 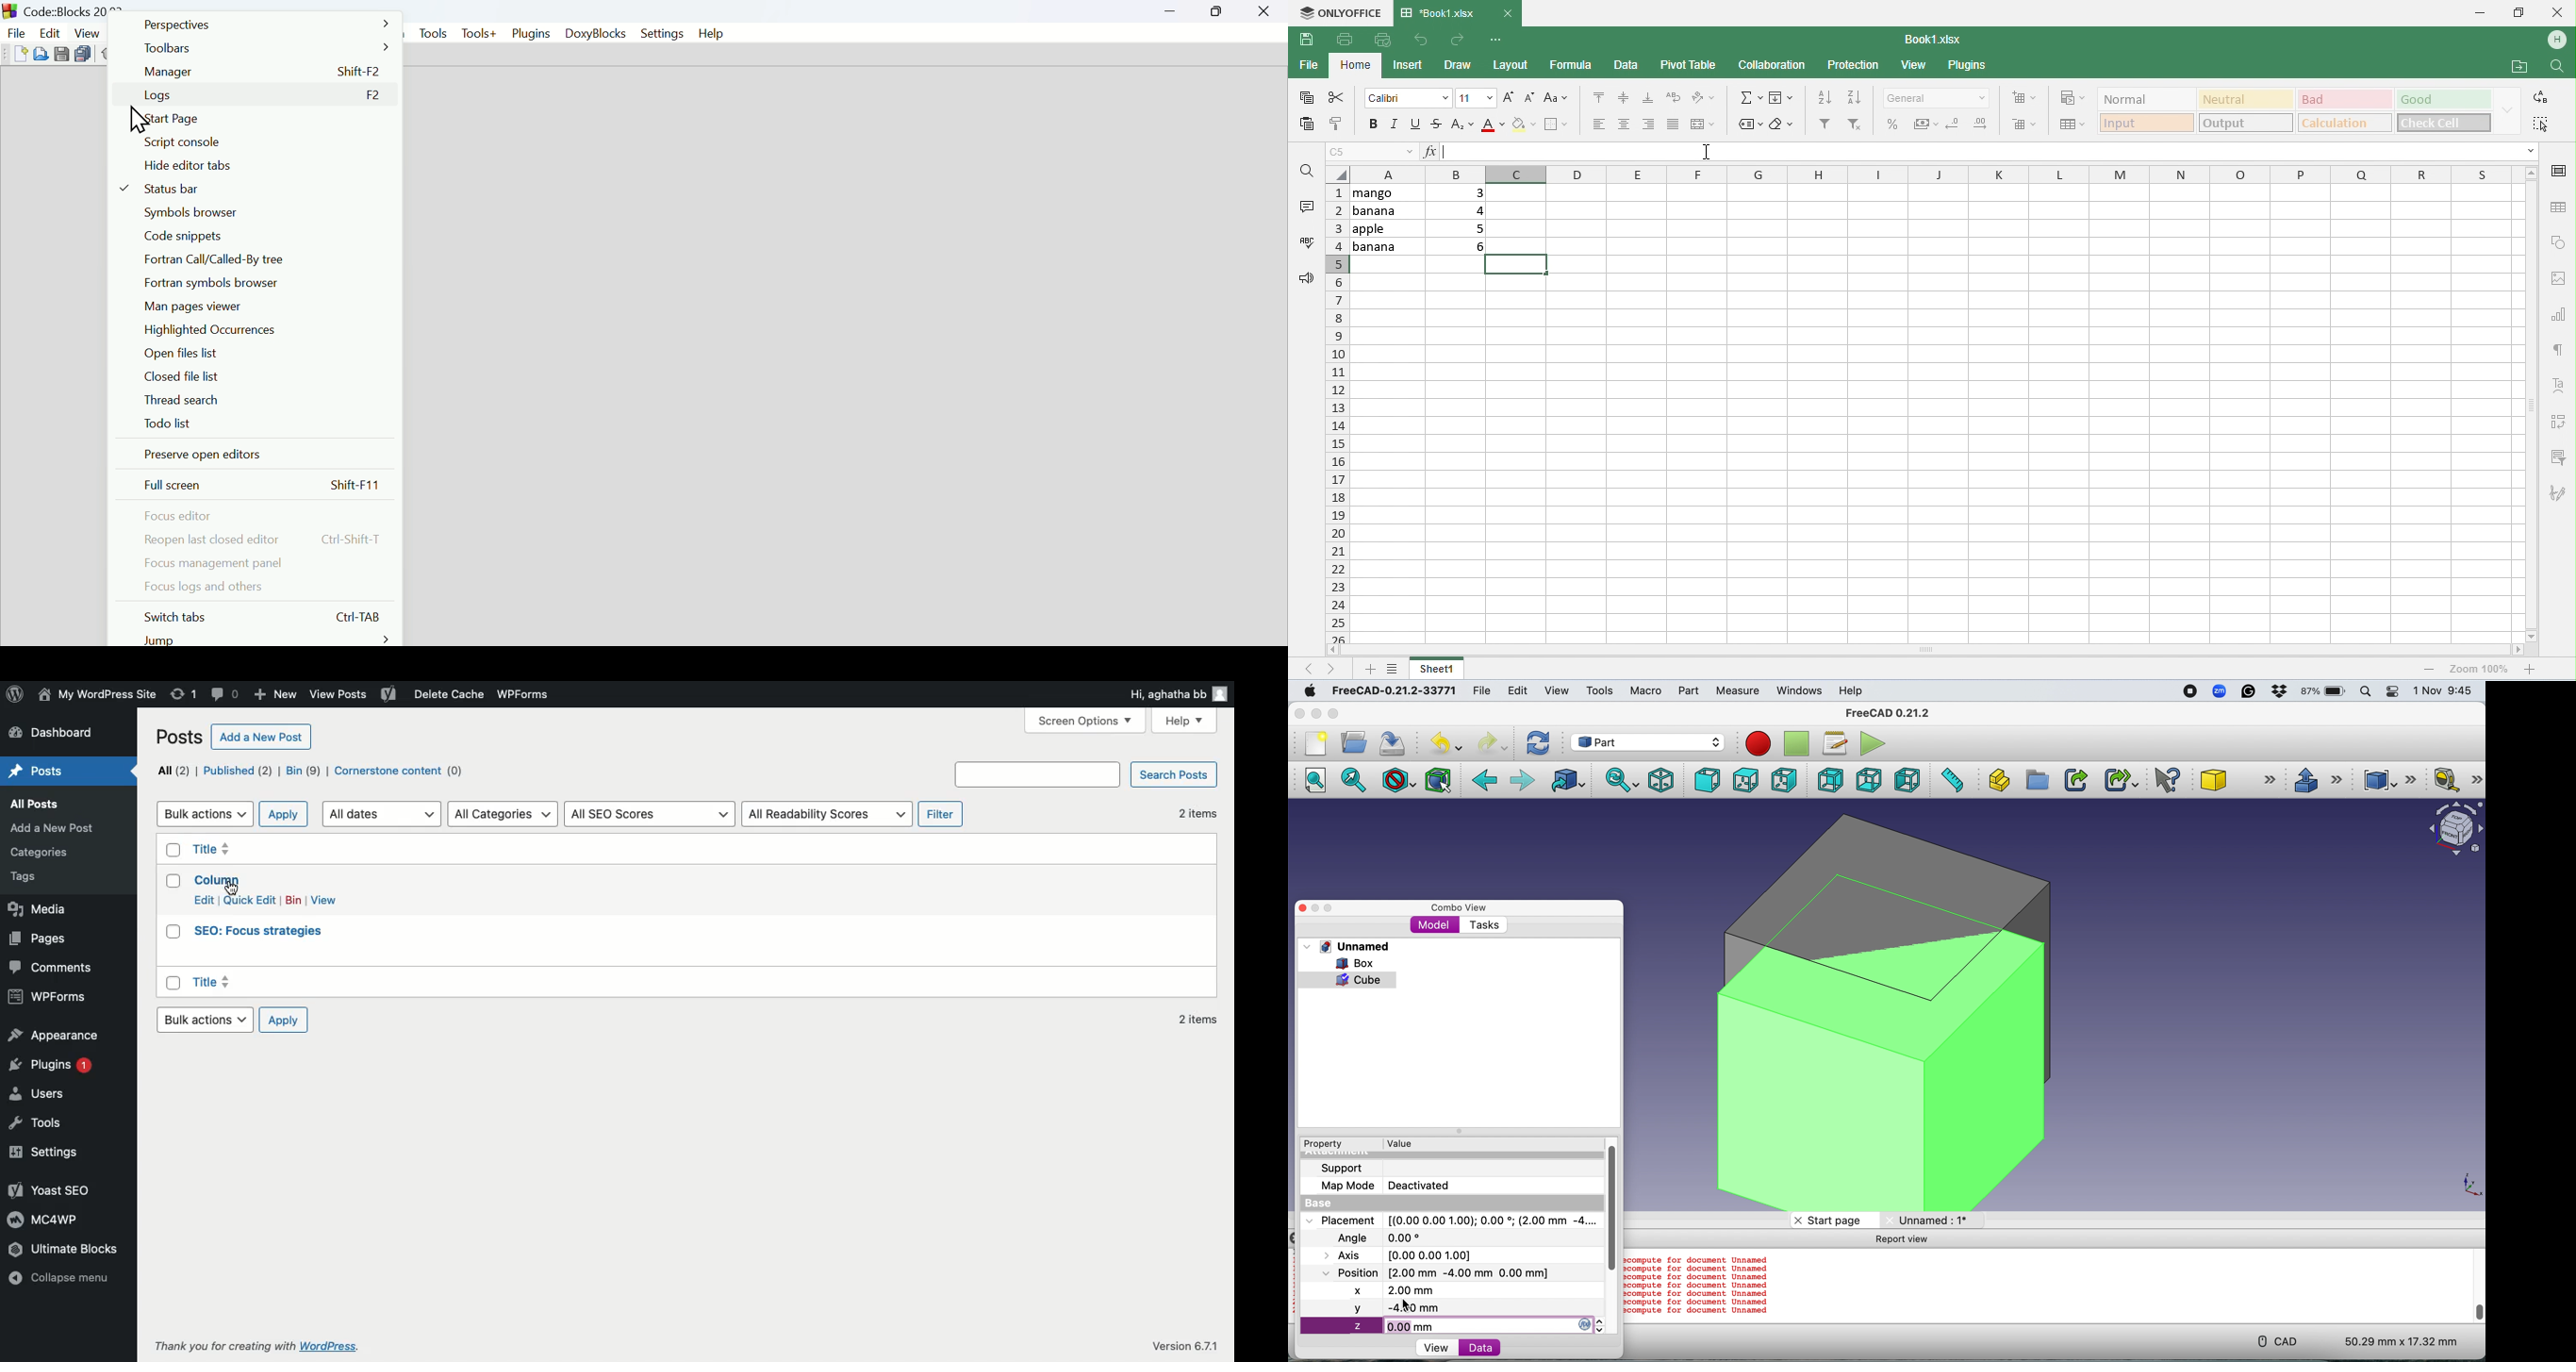 What do you see at coordinates (50, 32) in the screenshot?
I see `Edit` at bounding box center [50, 32].